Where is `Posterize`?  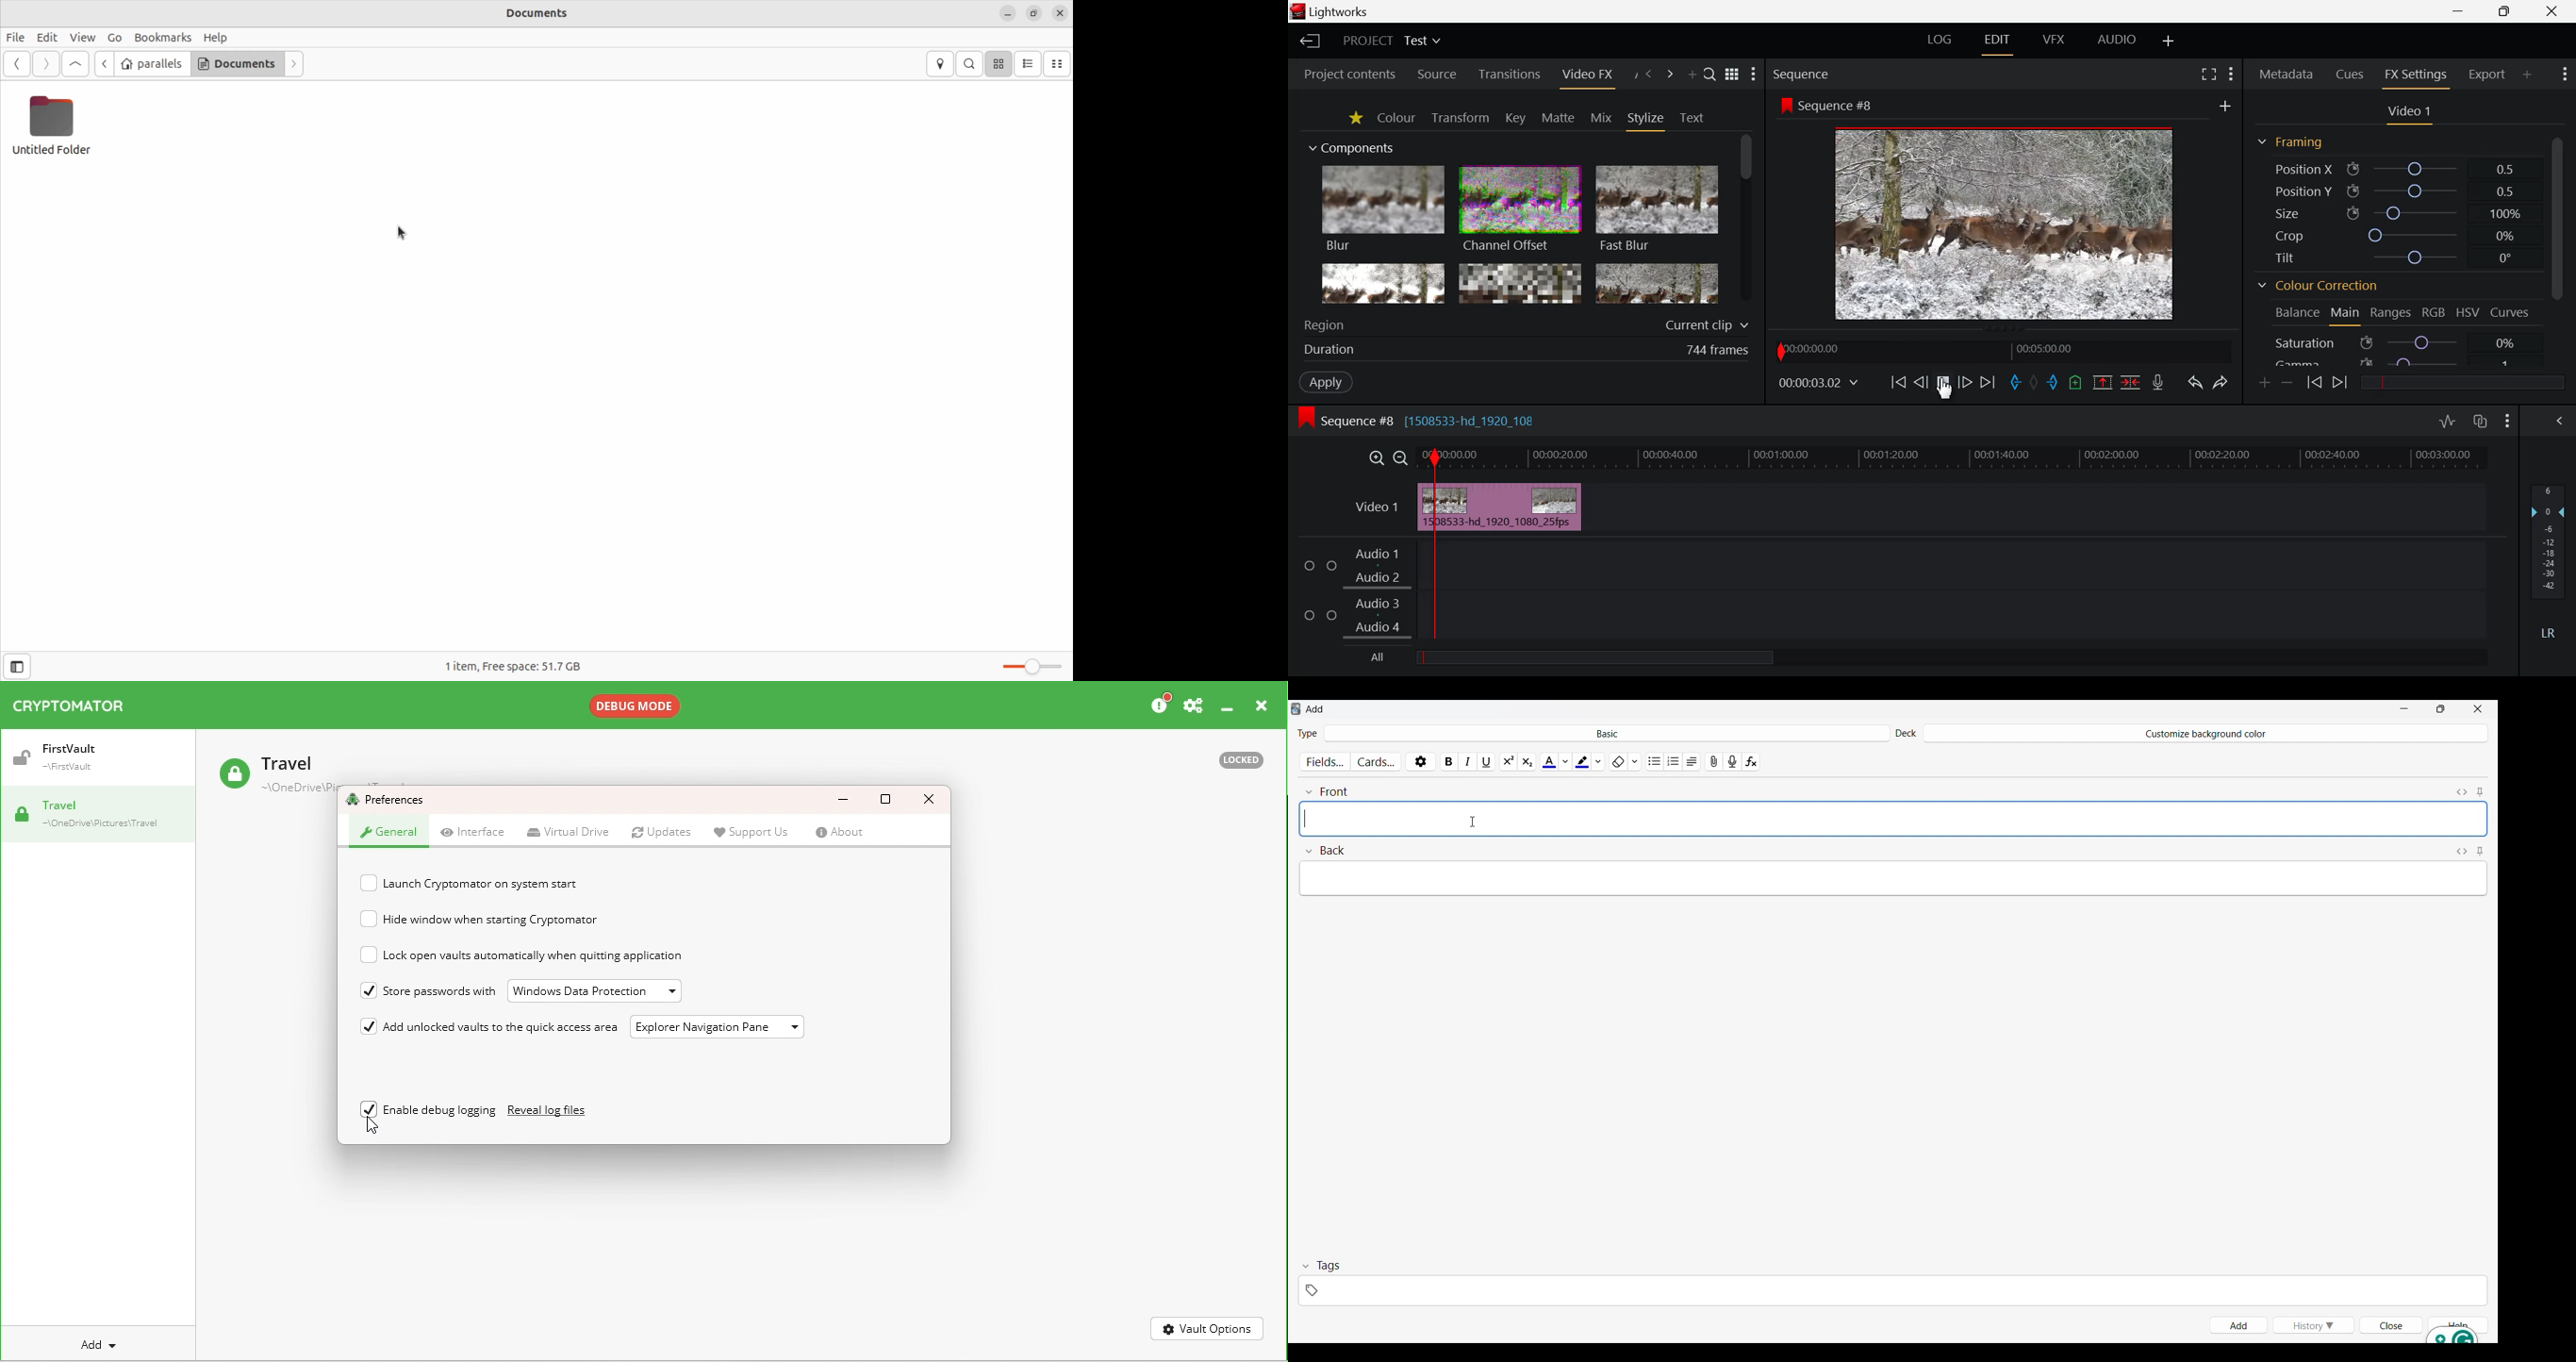
Posterize is located at coordinates (1657, 285).